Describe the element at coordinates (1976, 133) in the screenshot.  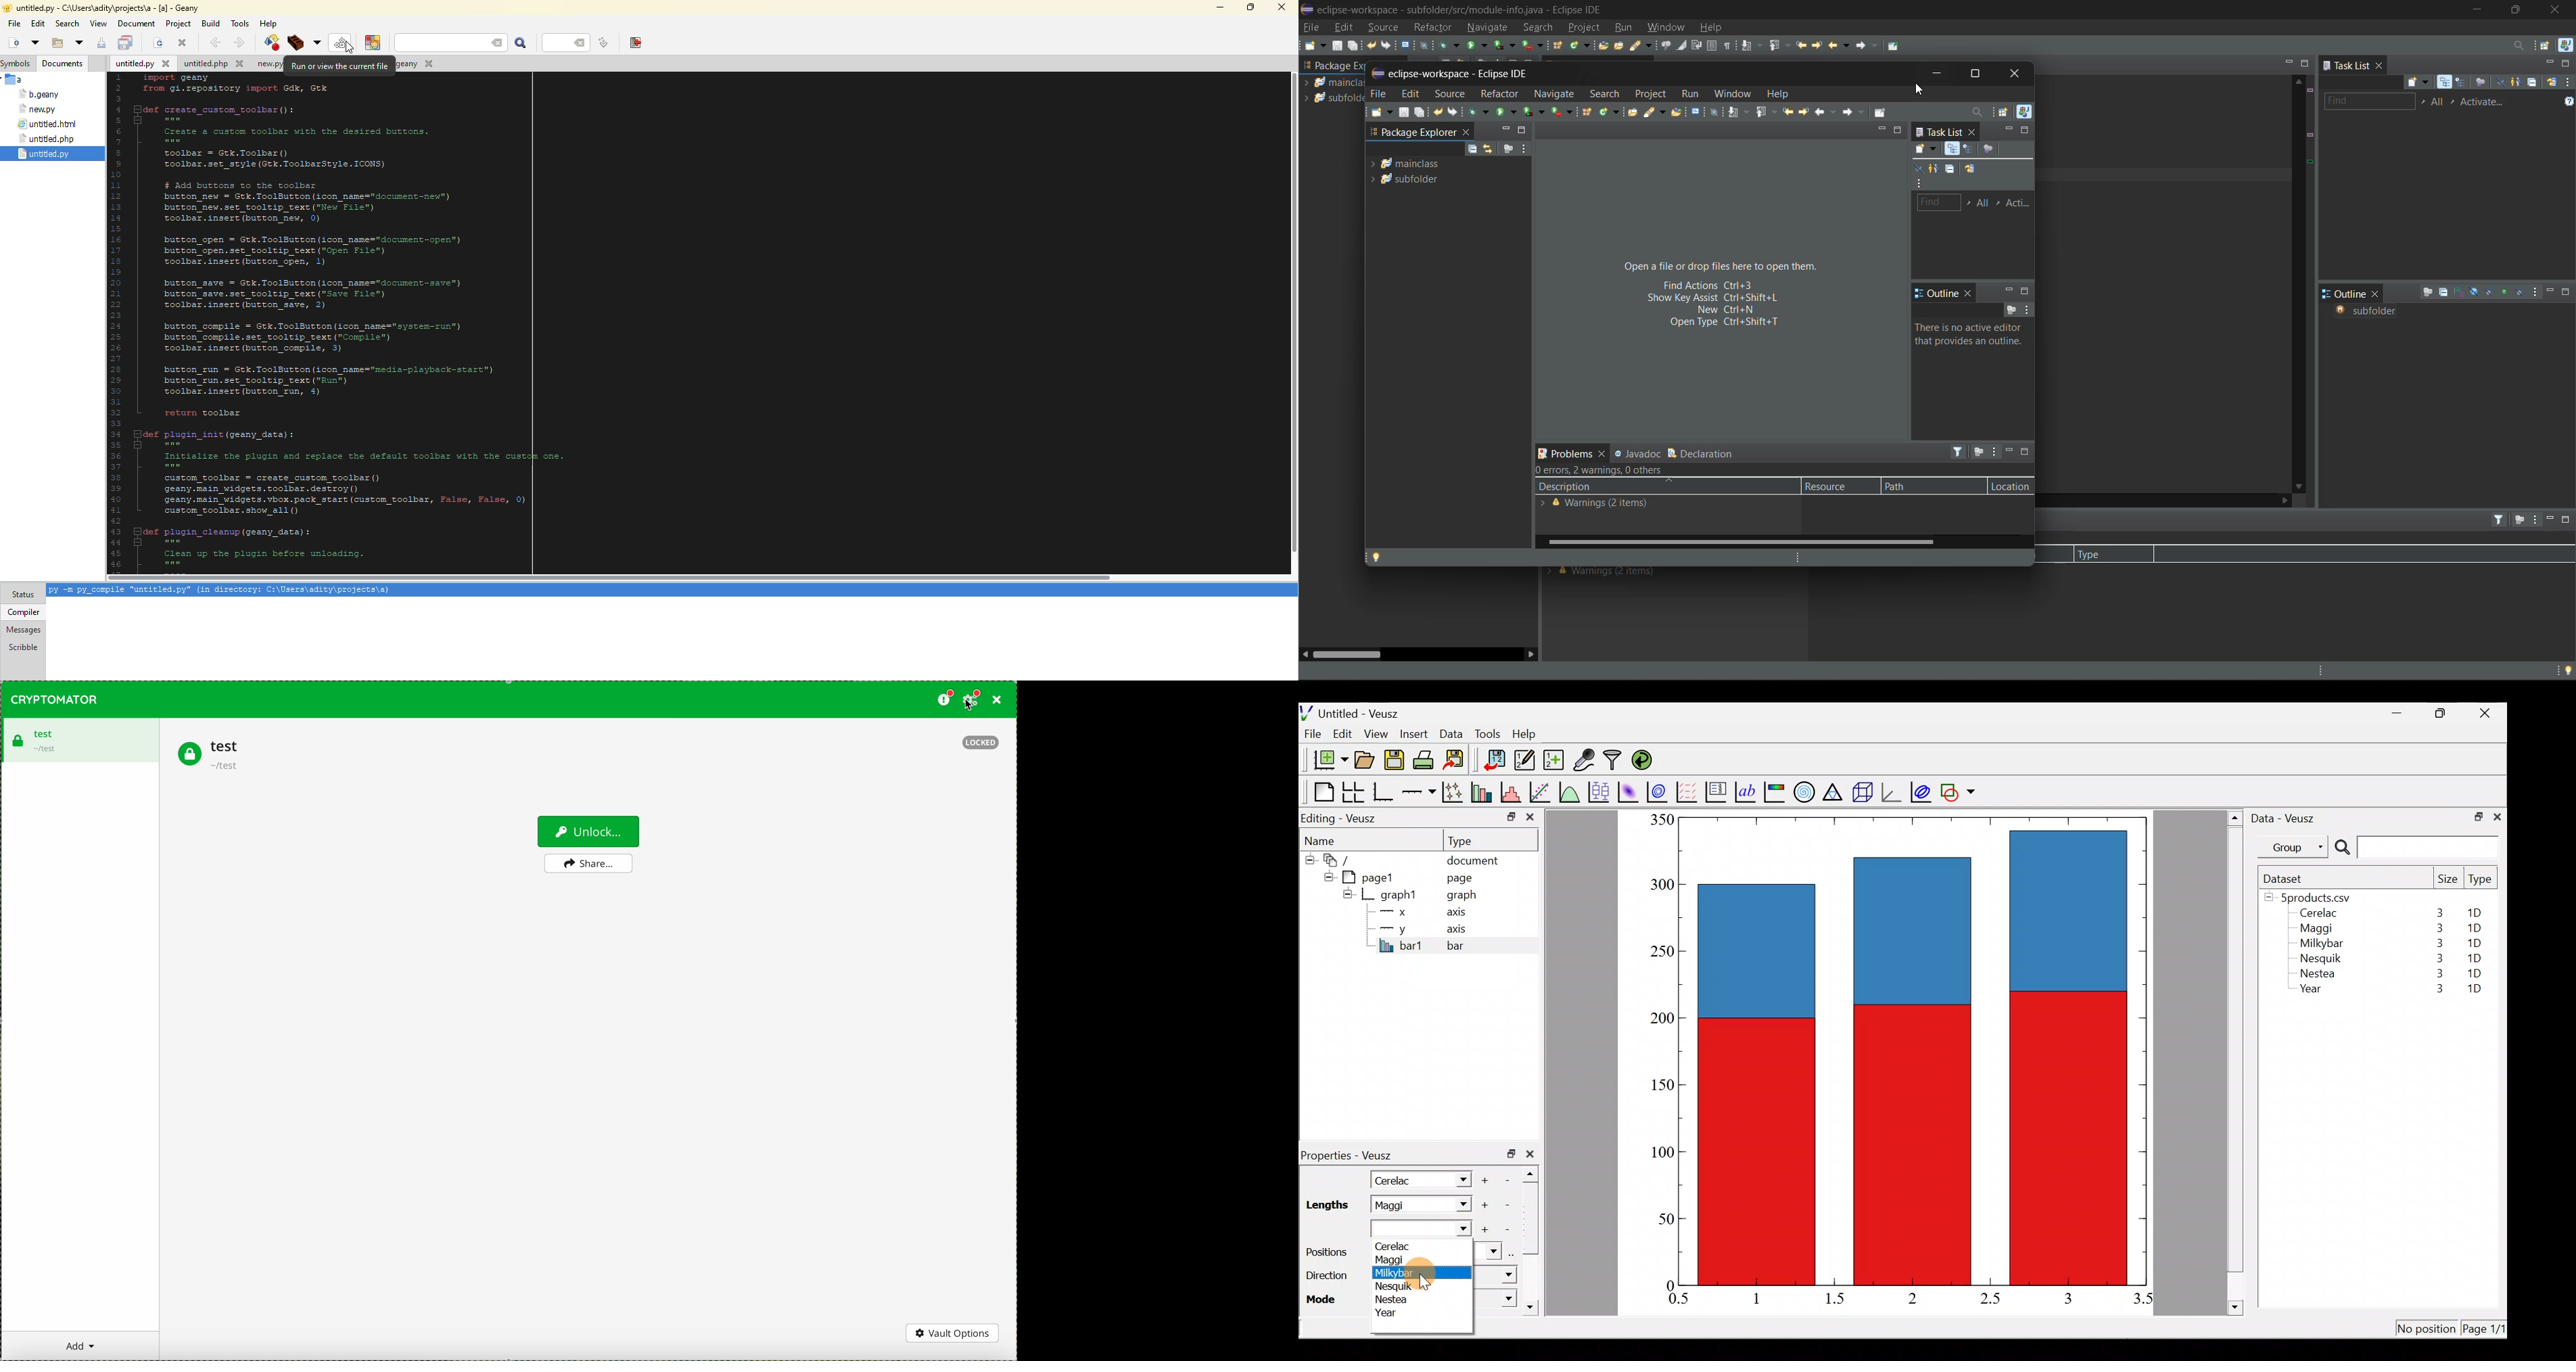
I see `close` at that location.